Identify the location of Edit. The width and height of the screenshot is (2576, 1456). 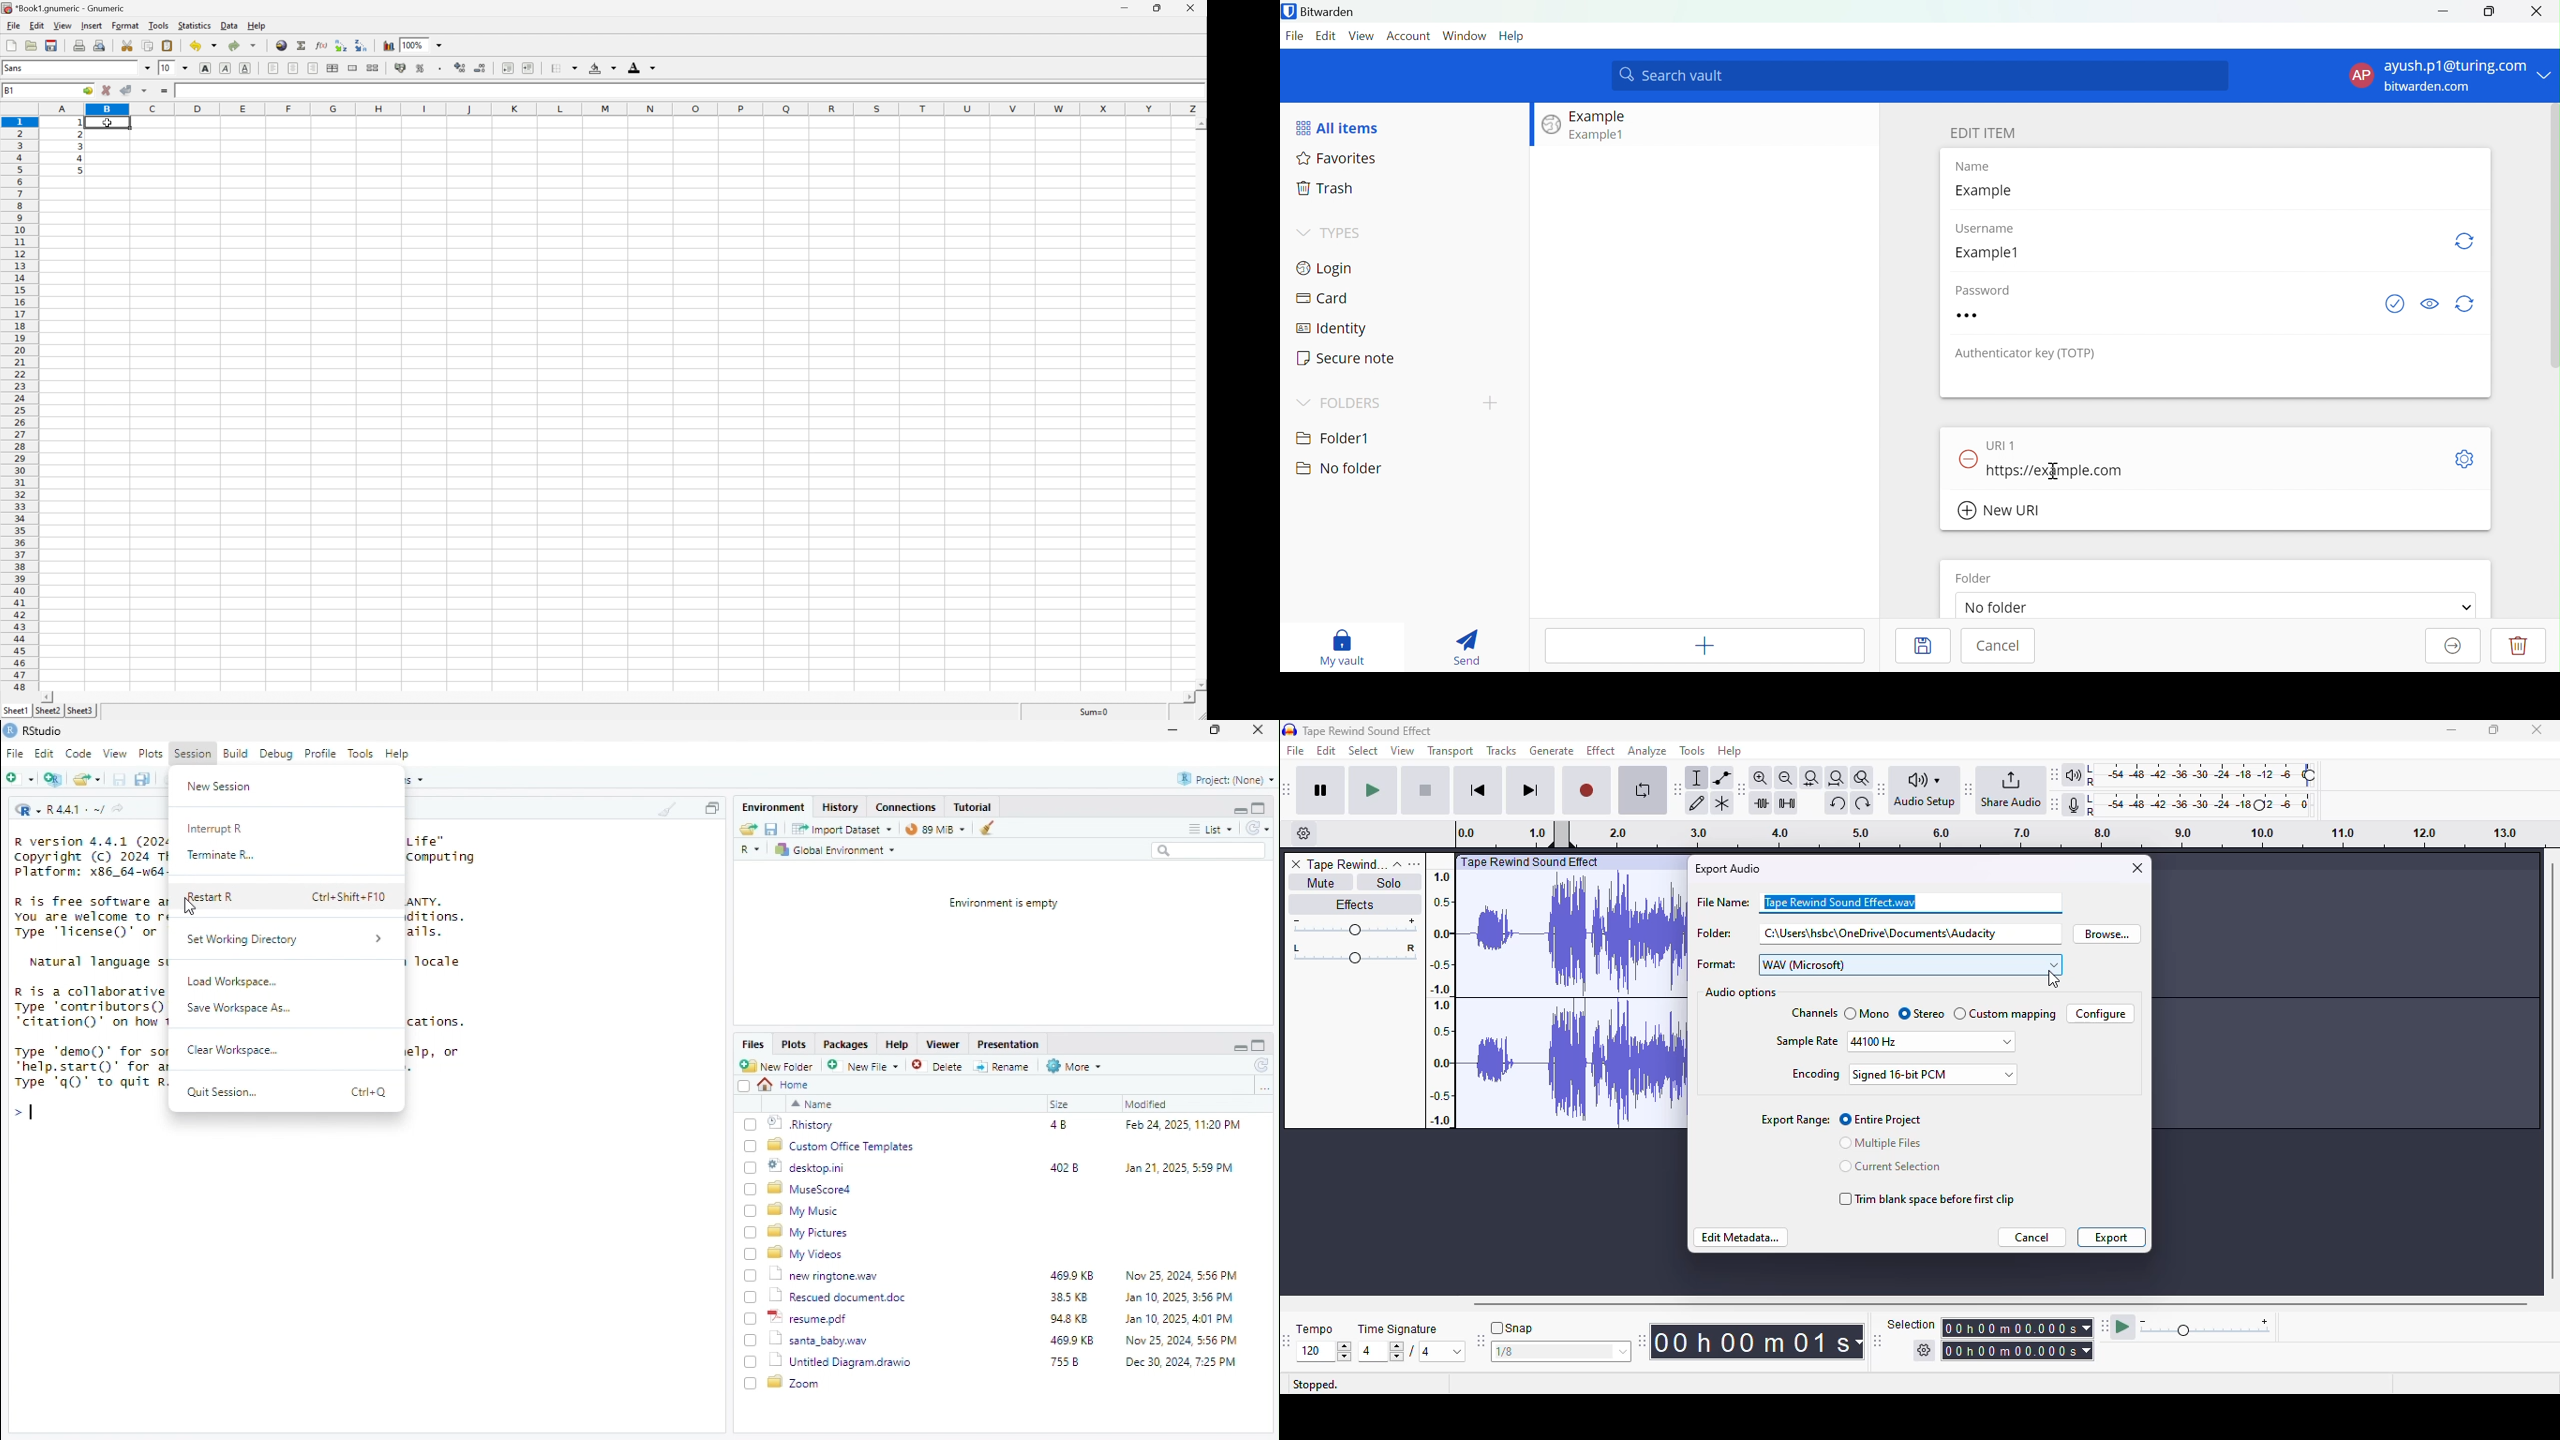
(1327, 35).